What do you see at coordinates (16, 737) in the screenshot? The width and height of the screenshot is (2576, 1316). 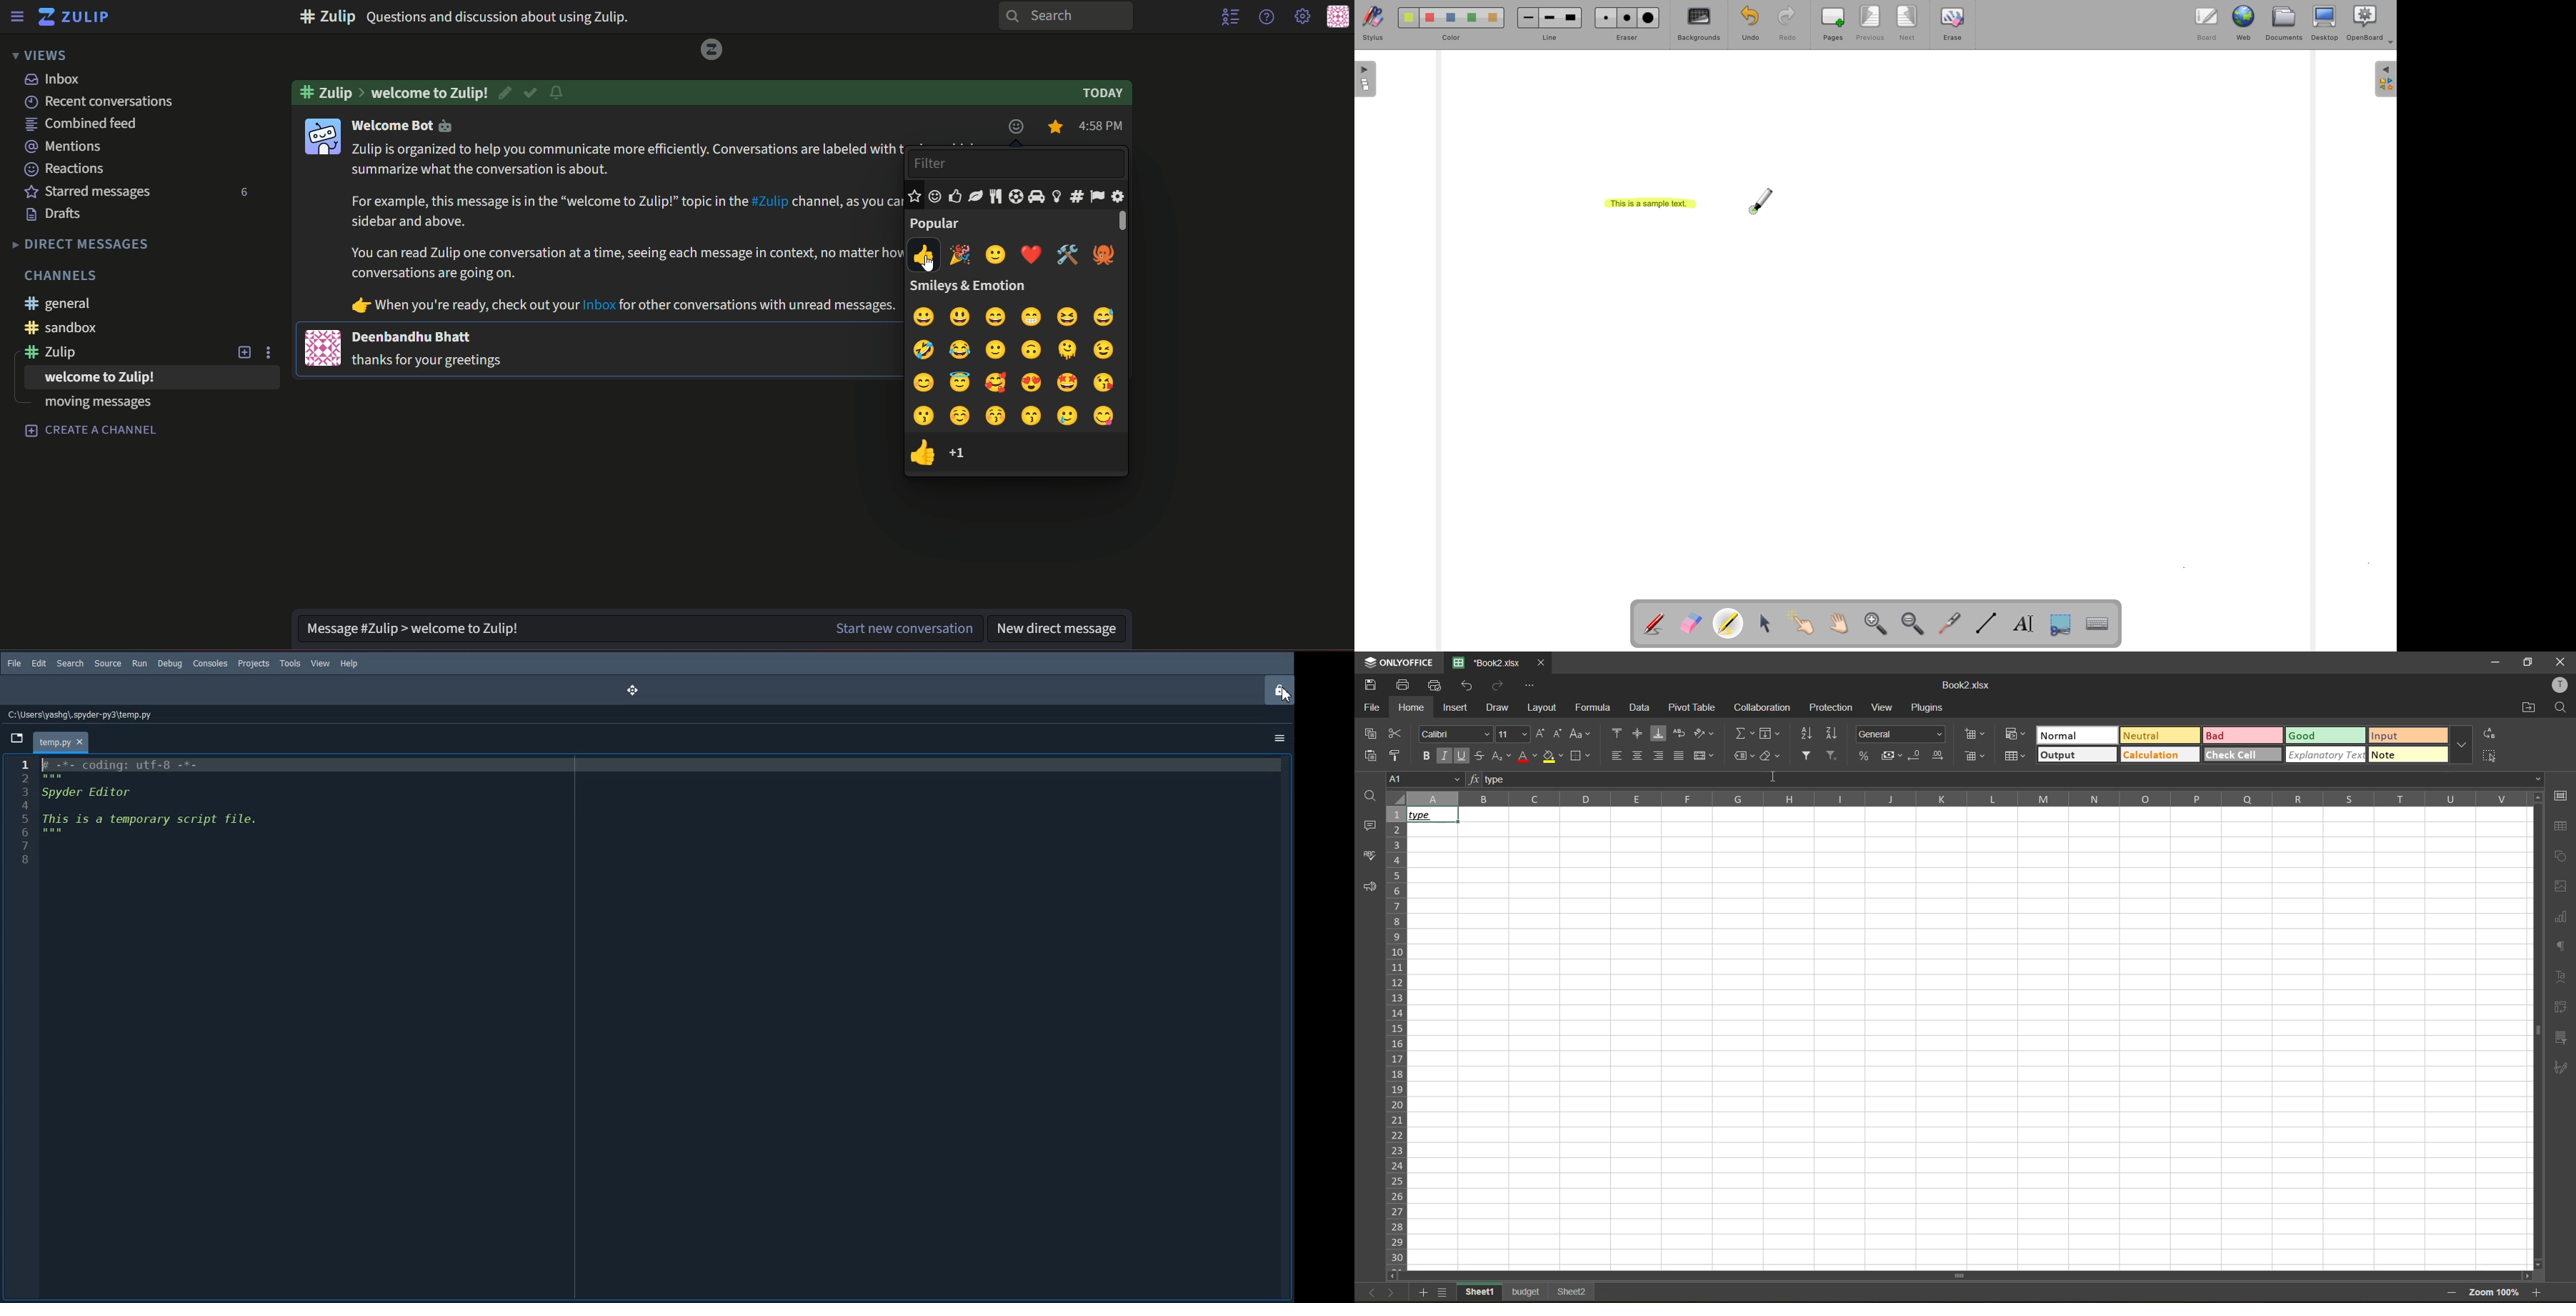 I see `Browse Tab` at bounding box center [16, 737].